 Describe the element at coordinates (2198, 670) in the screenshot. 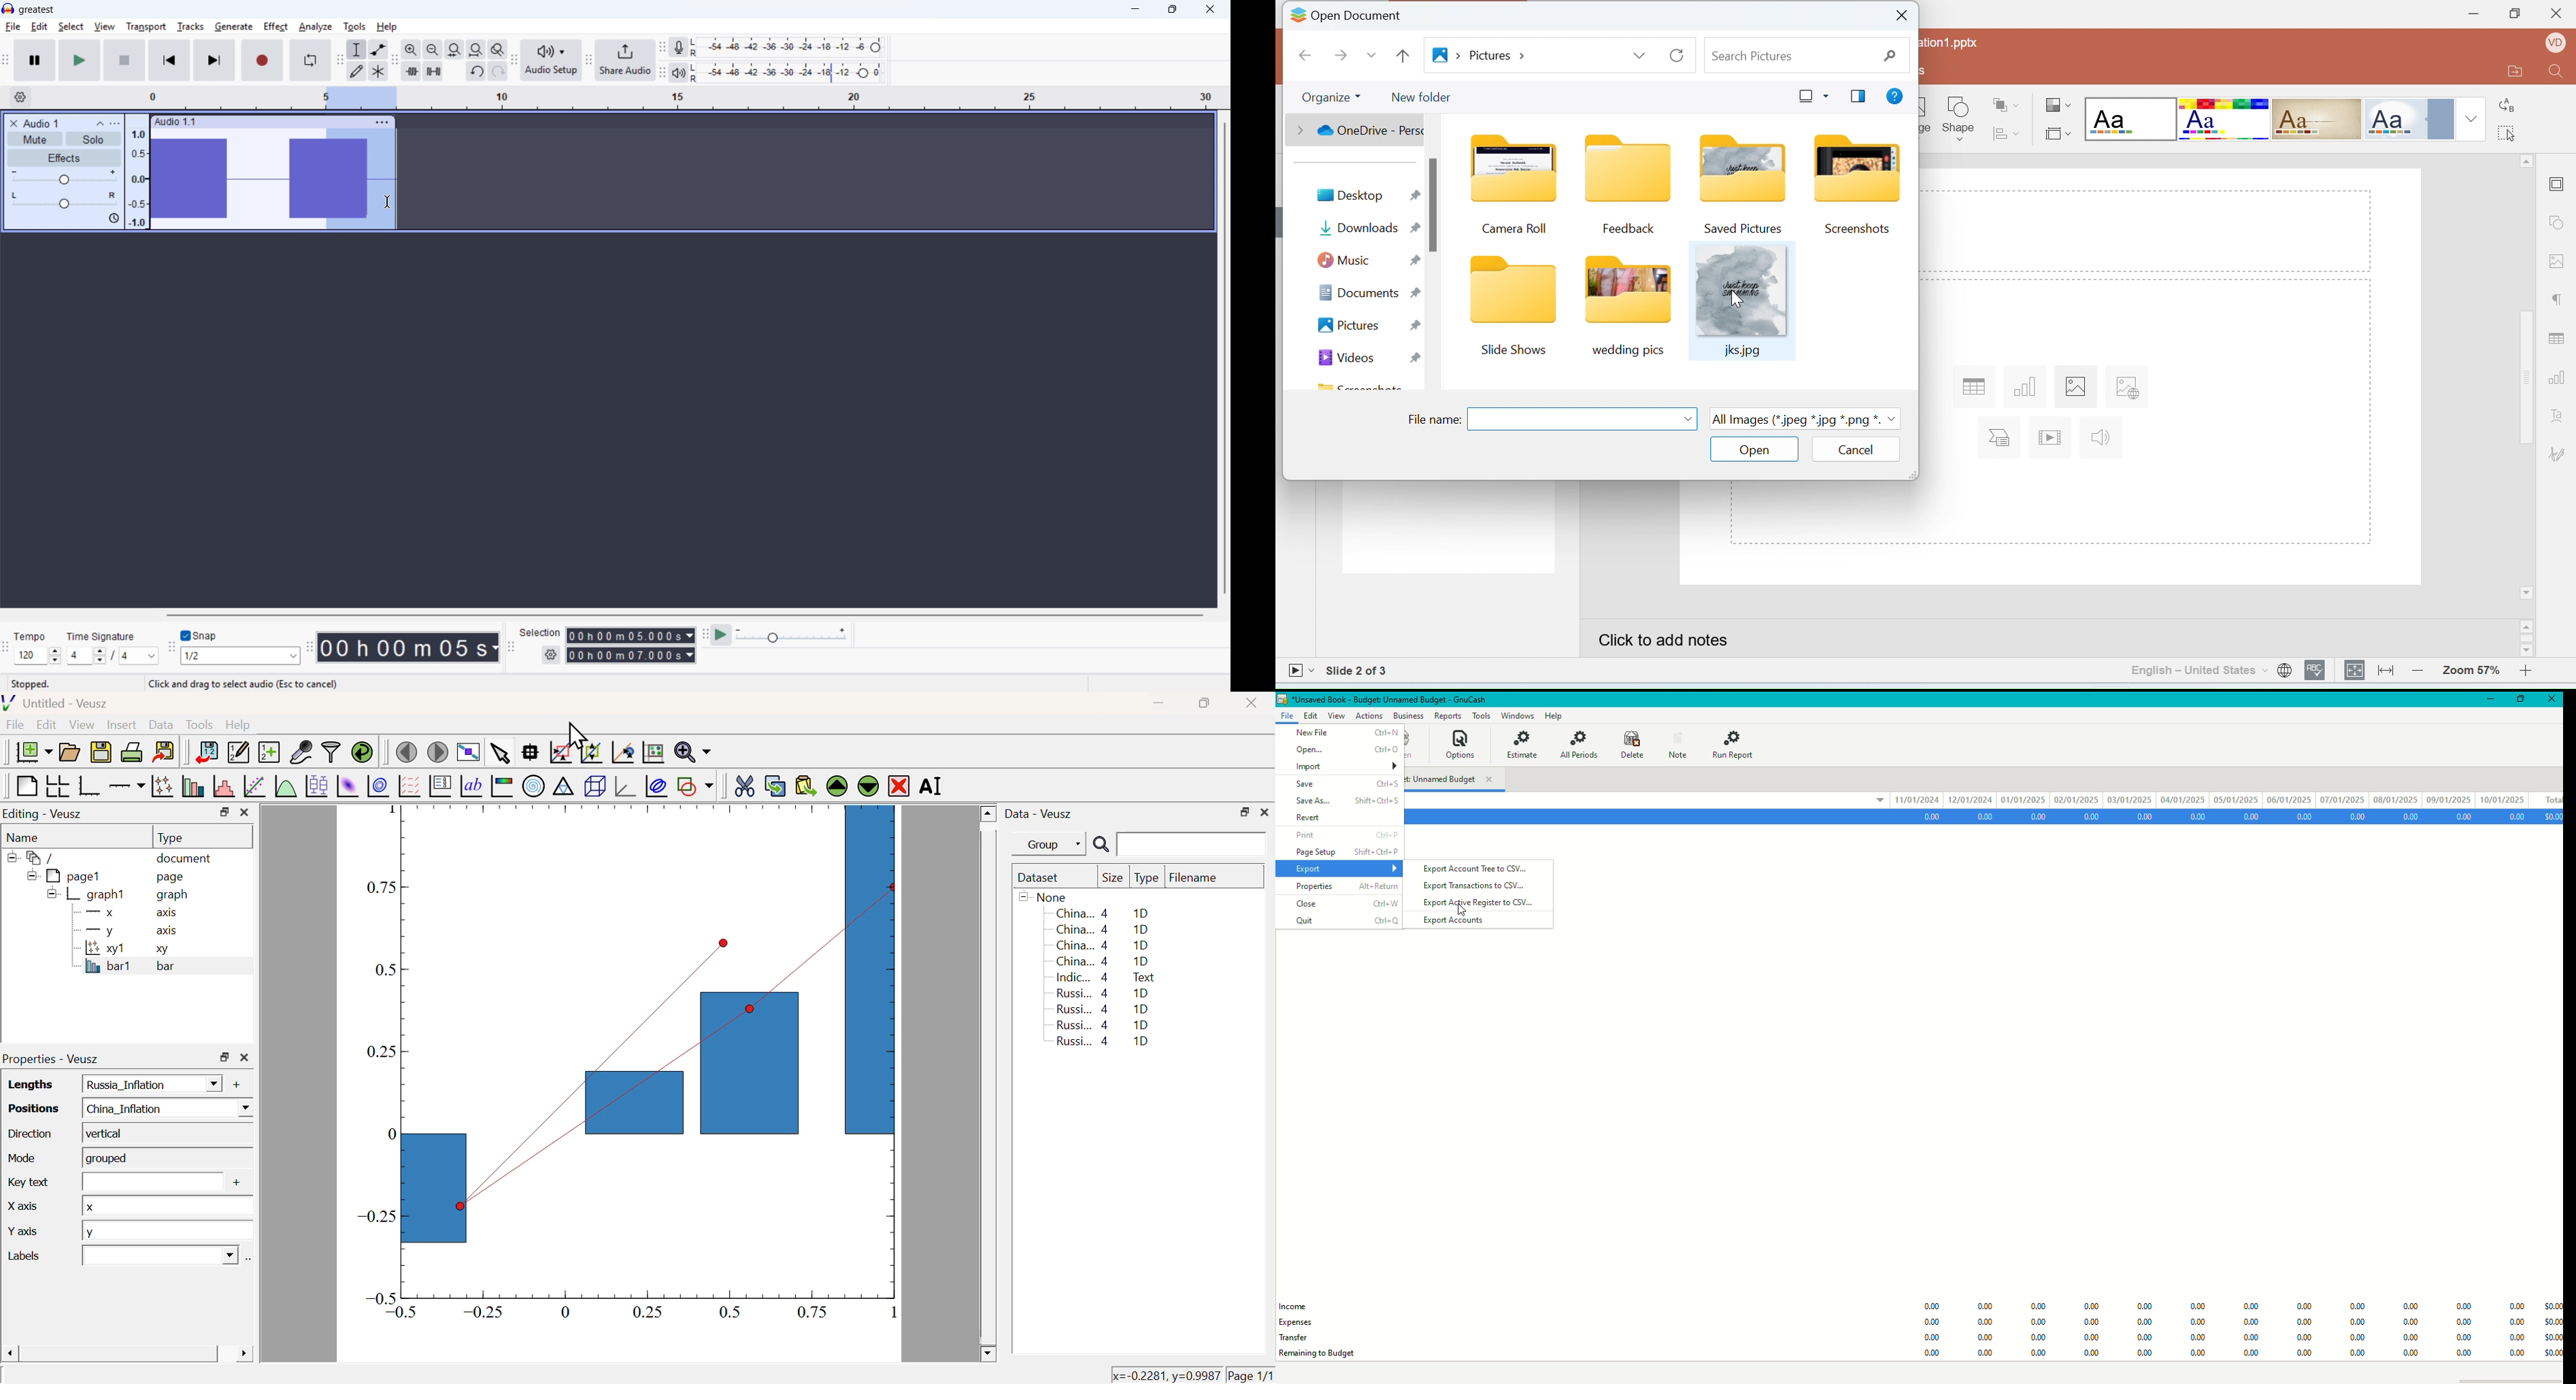

I see `Set text language` at that location.